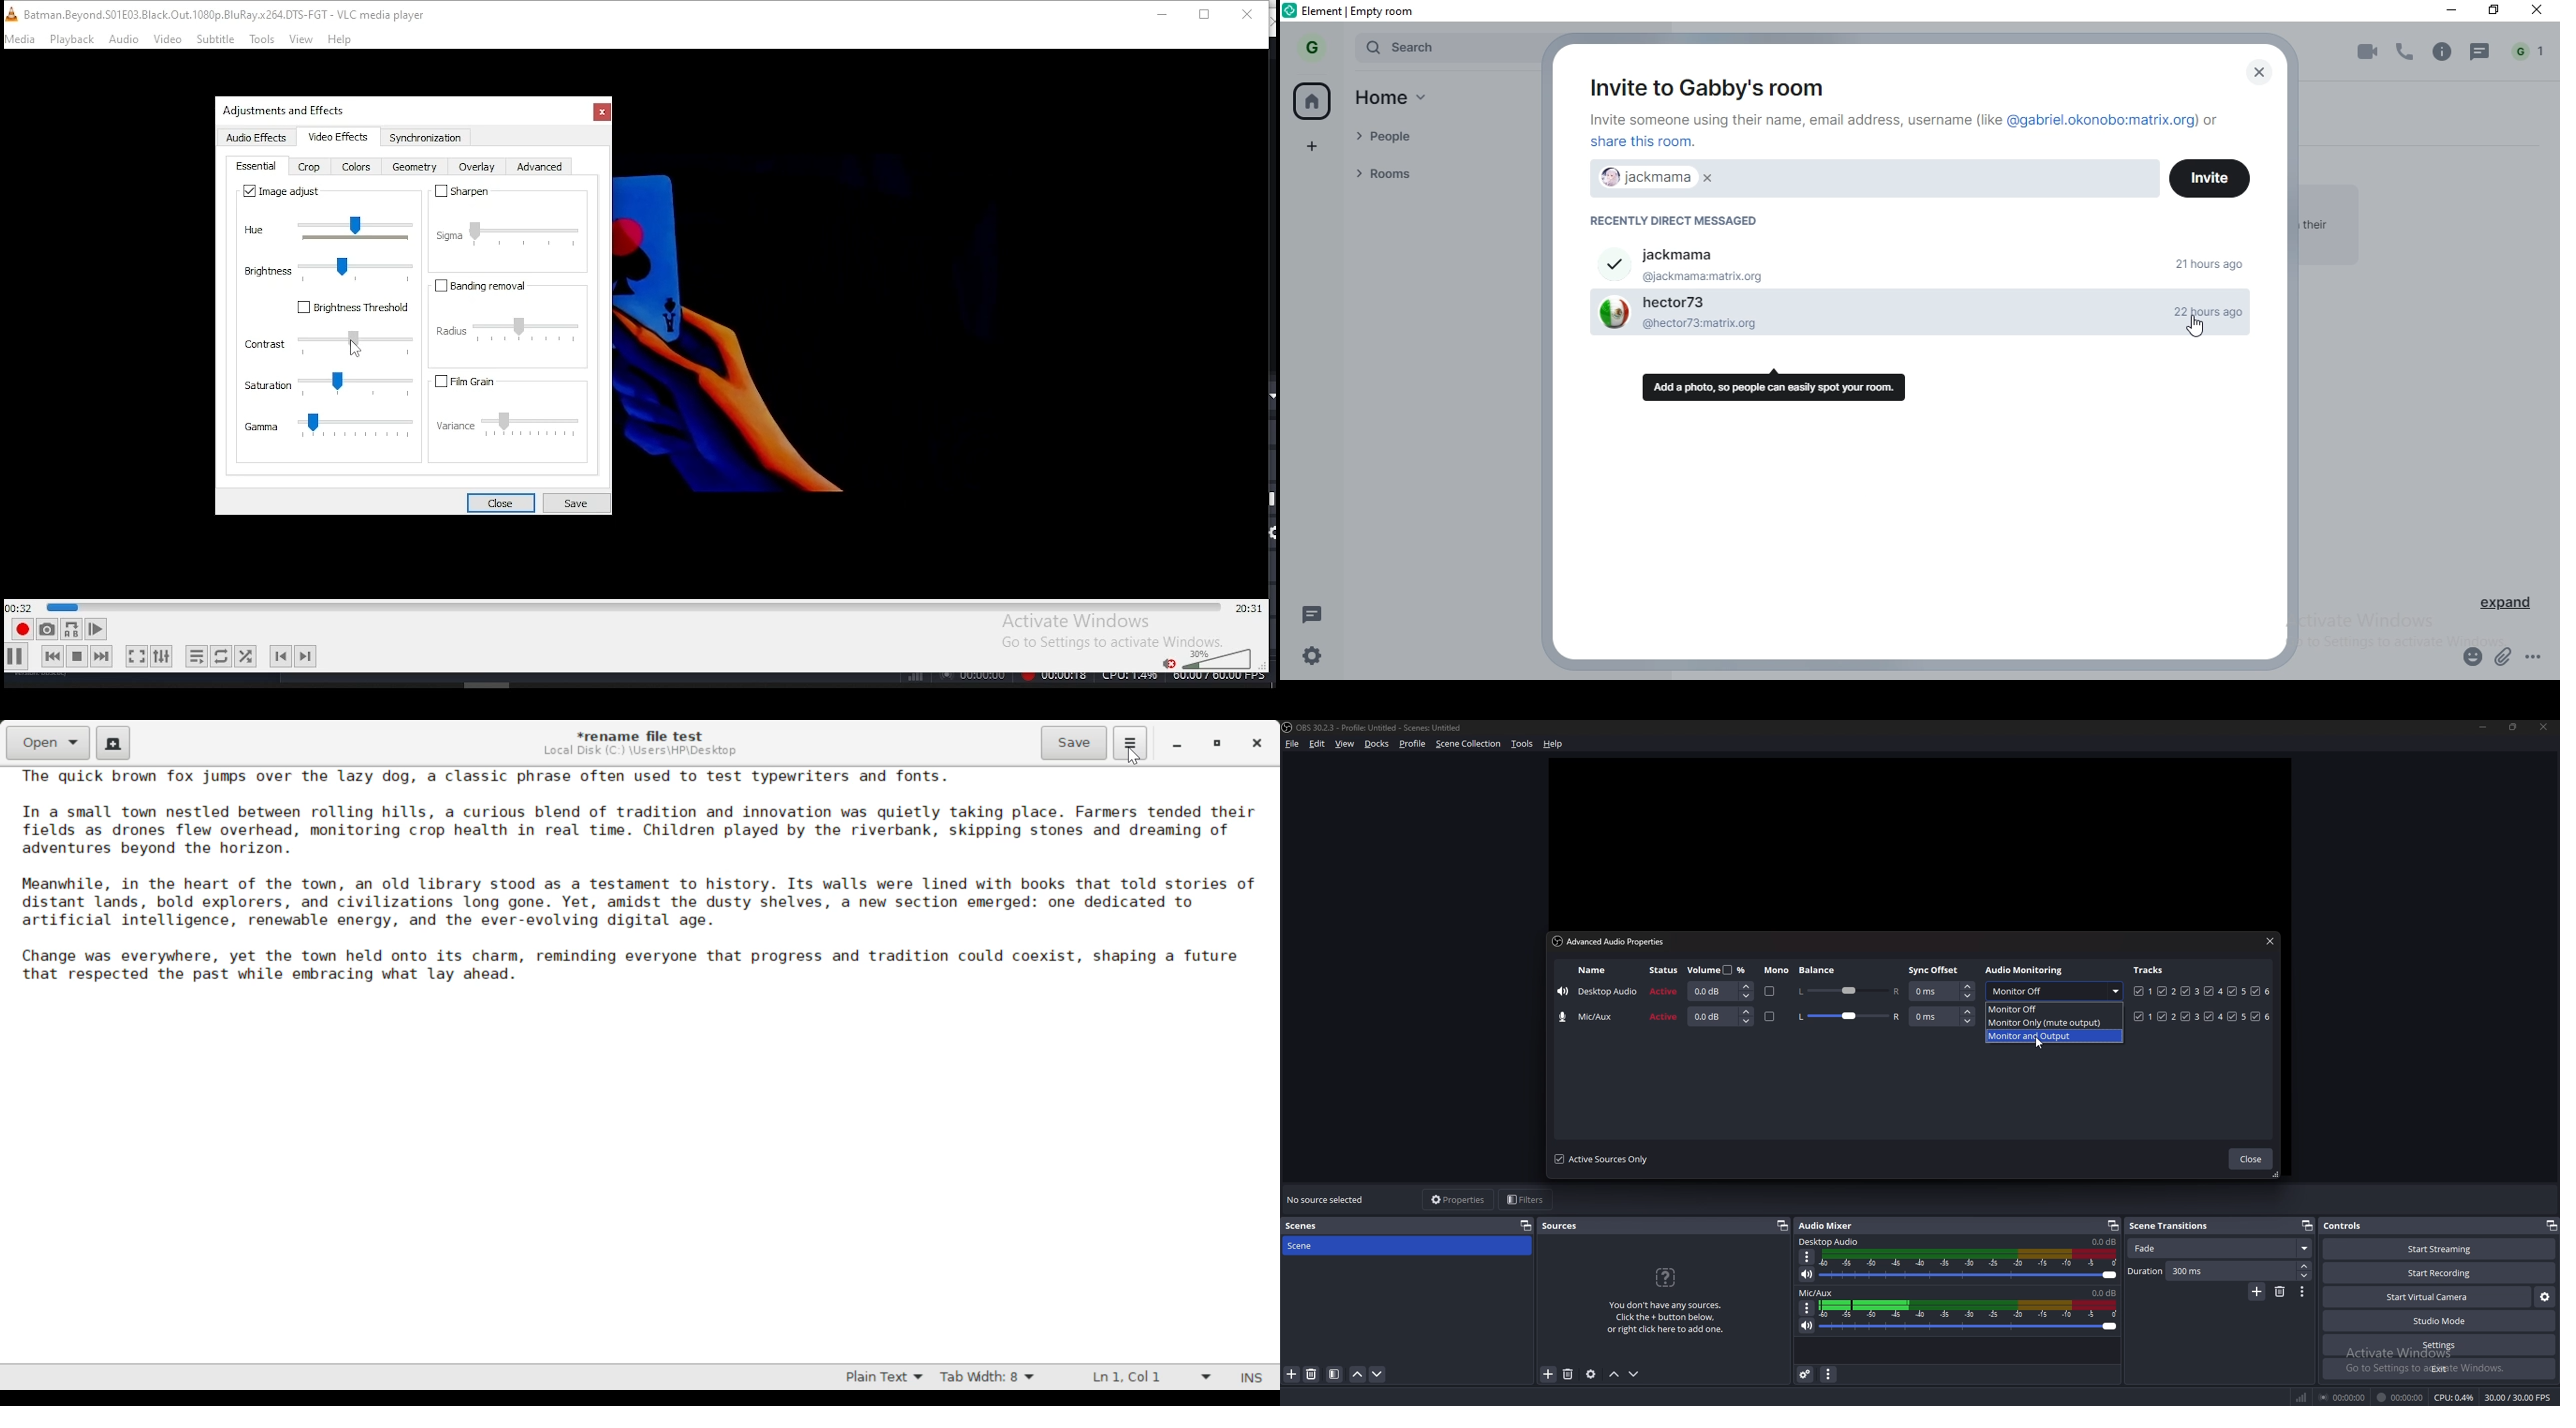 The width and height of the screenshot is (2576, 1428). What do you see at coordinates (2255, 73) in the screenshot?
I see `close` at bounding box center [2255, 73].